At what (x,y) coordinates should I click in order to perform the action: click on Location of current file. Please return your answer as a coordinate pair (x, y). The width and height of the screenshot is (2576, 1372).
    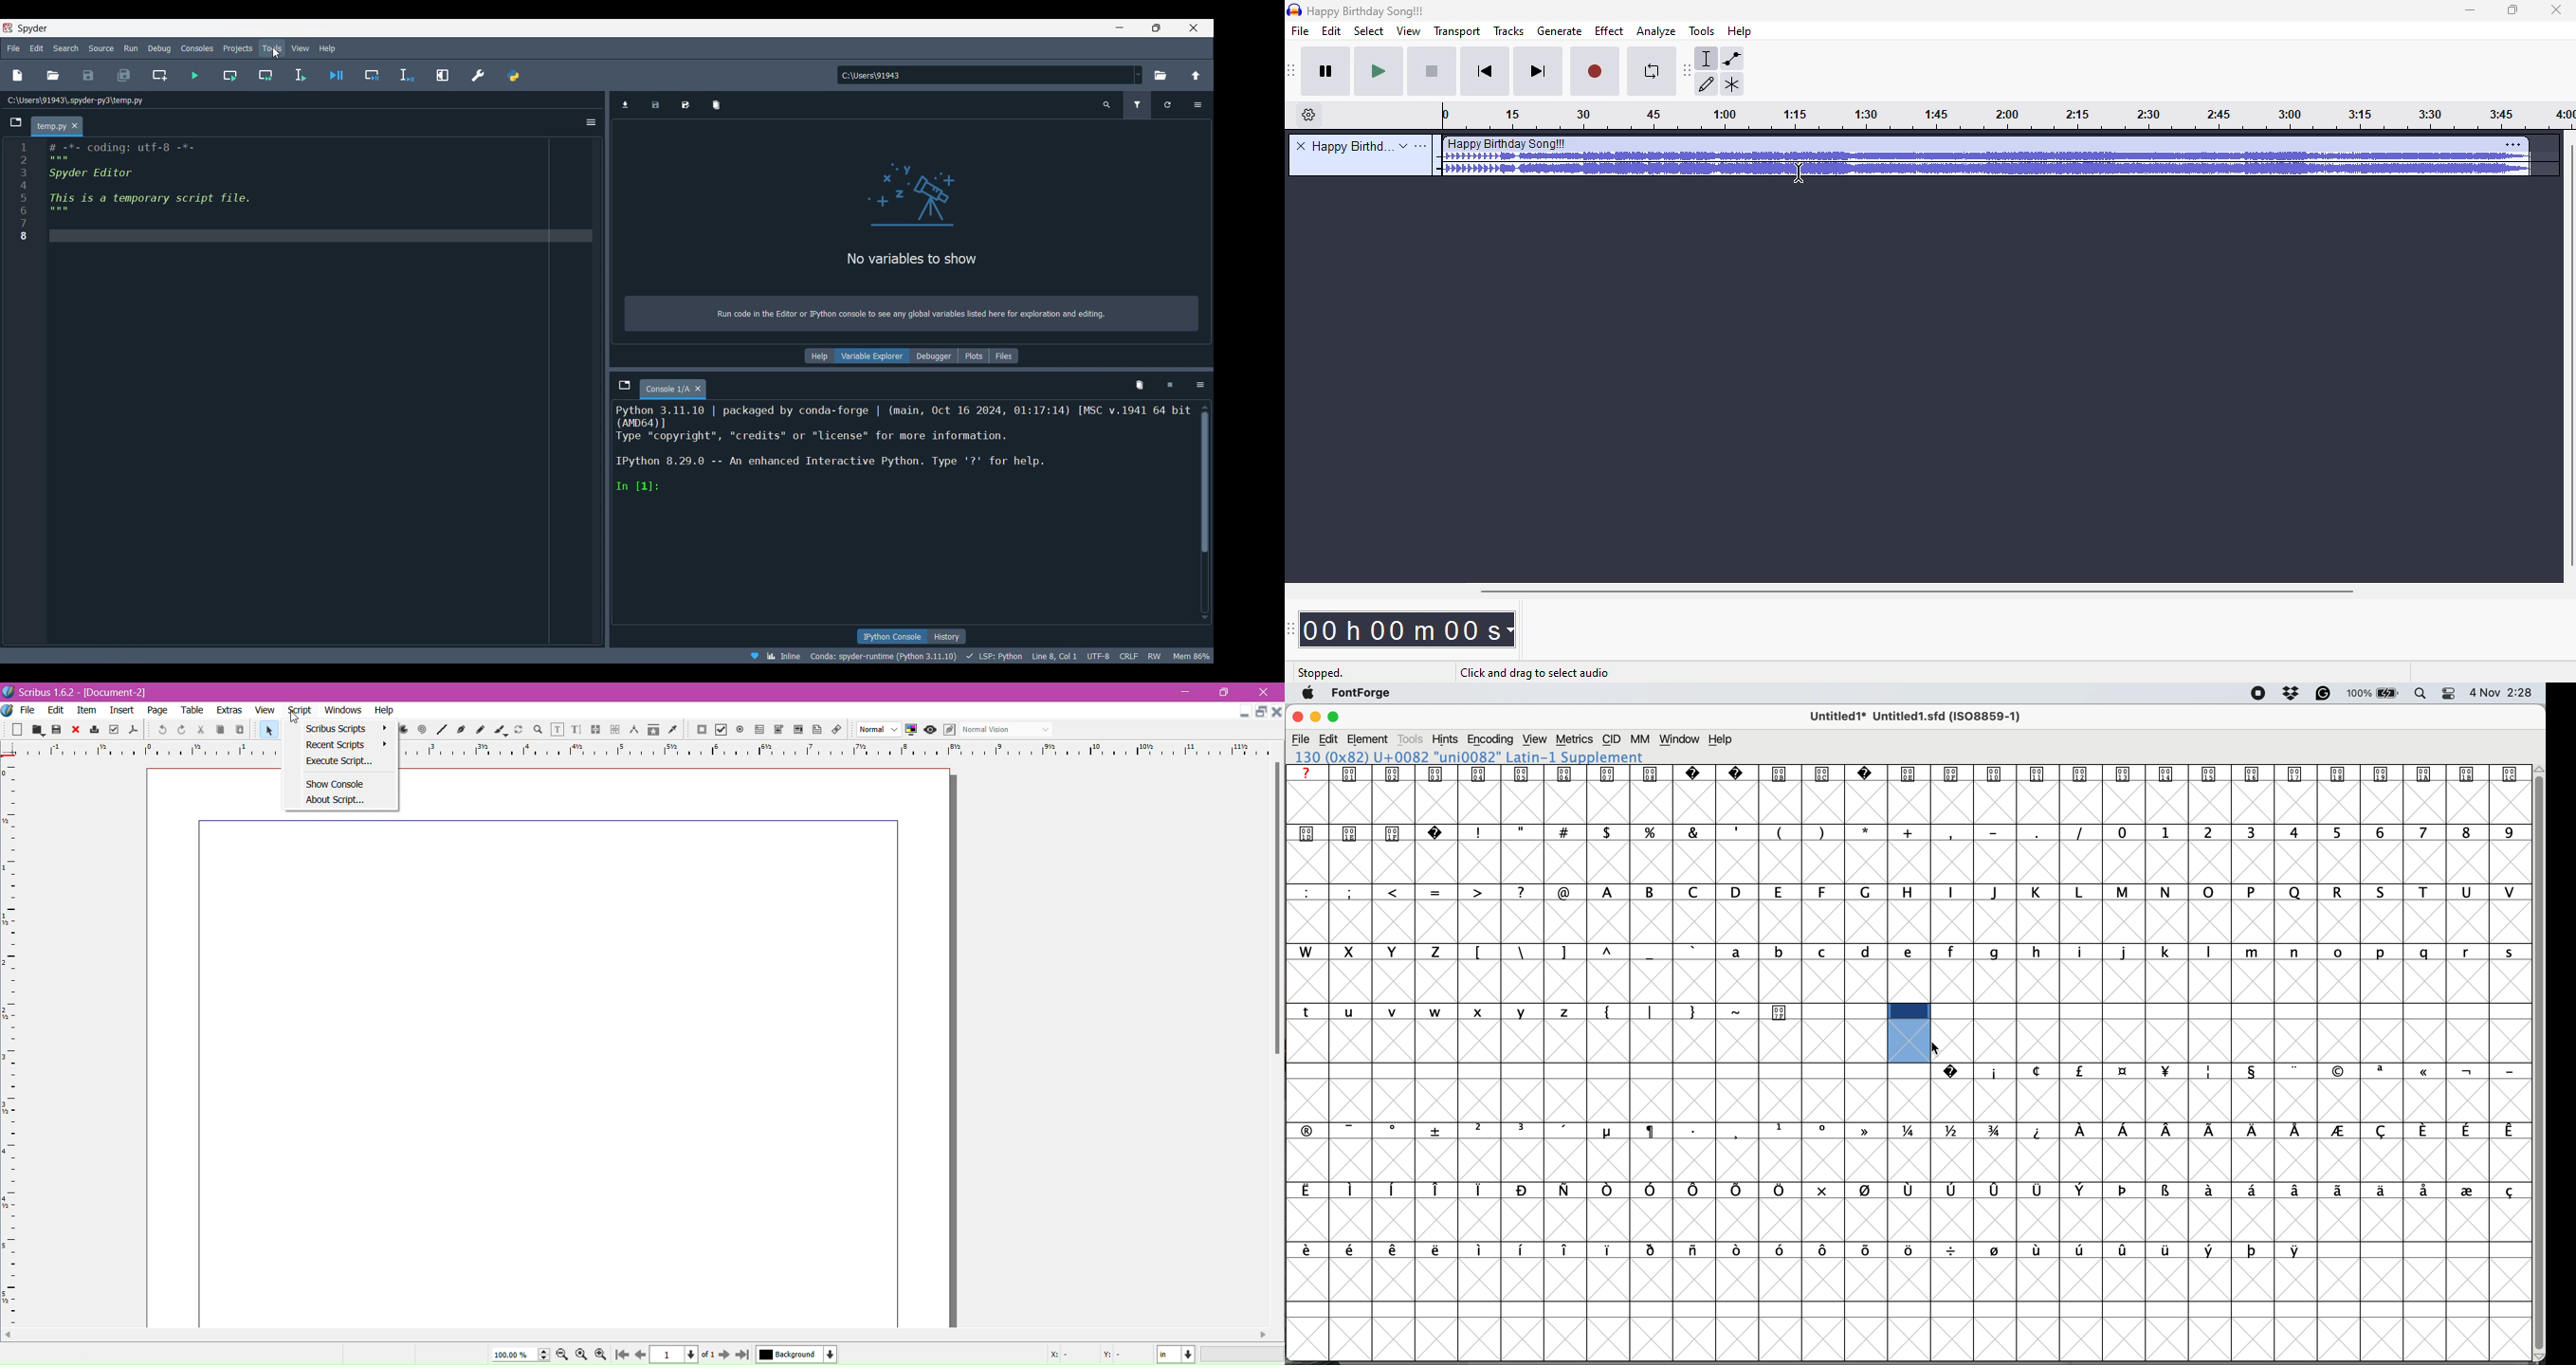
    Looking at the image, I should click on (76, 100).